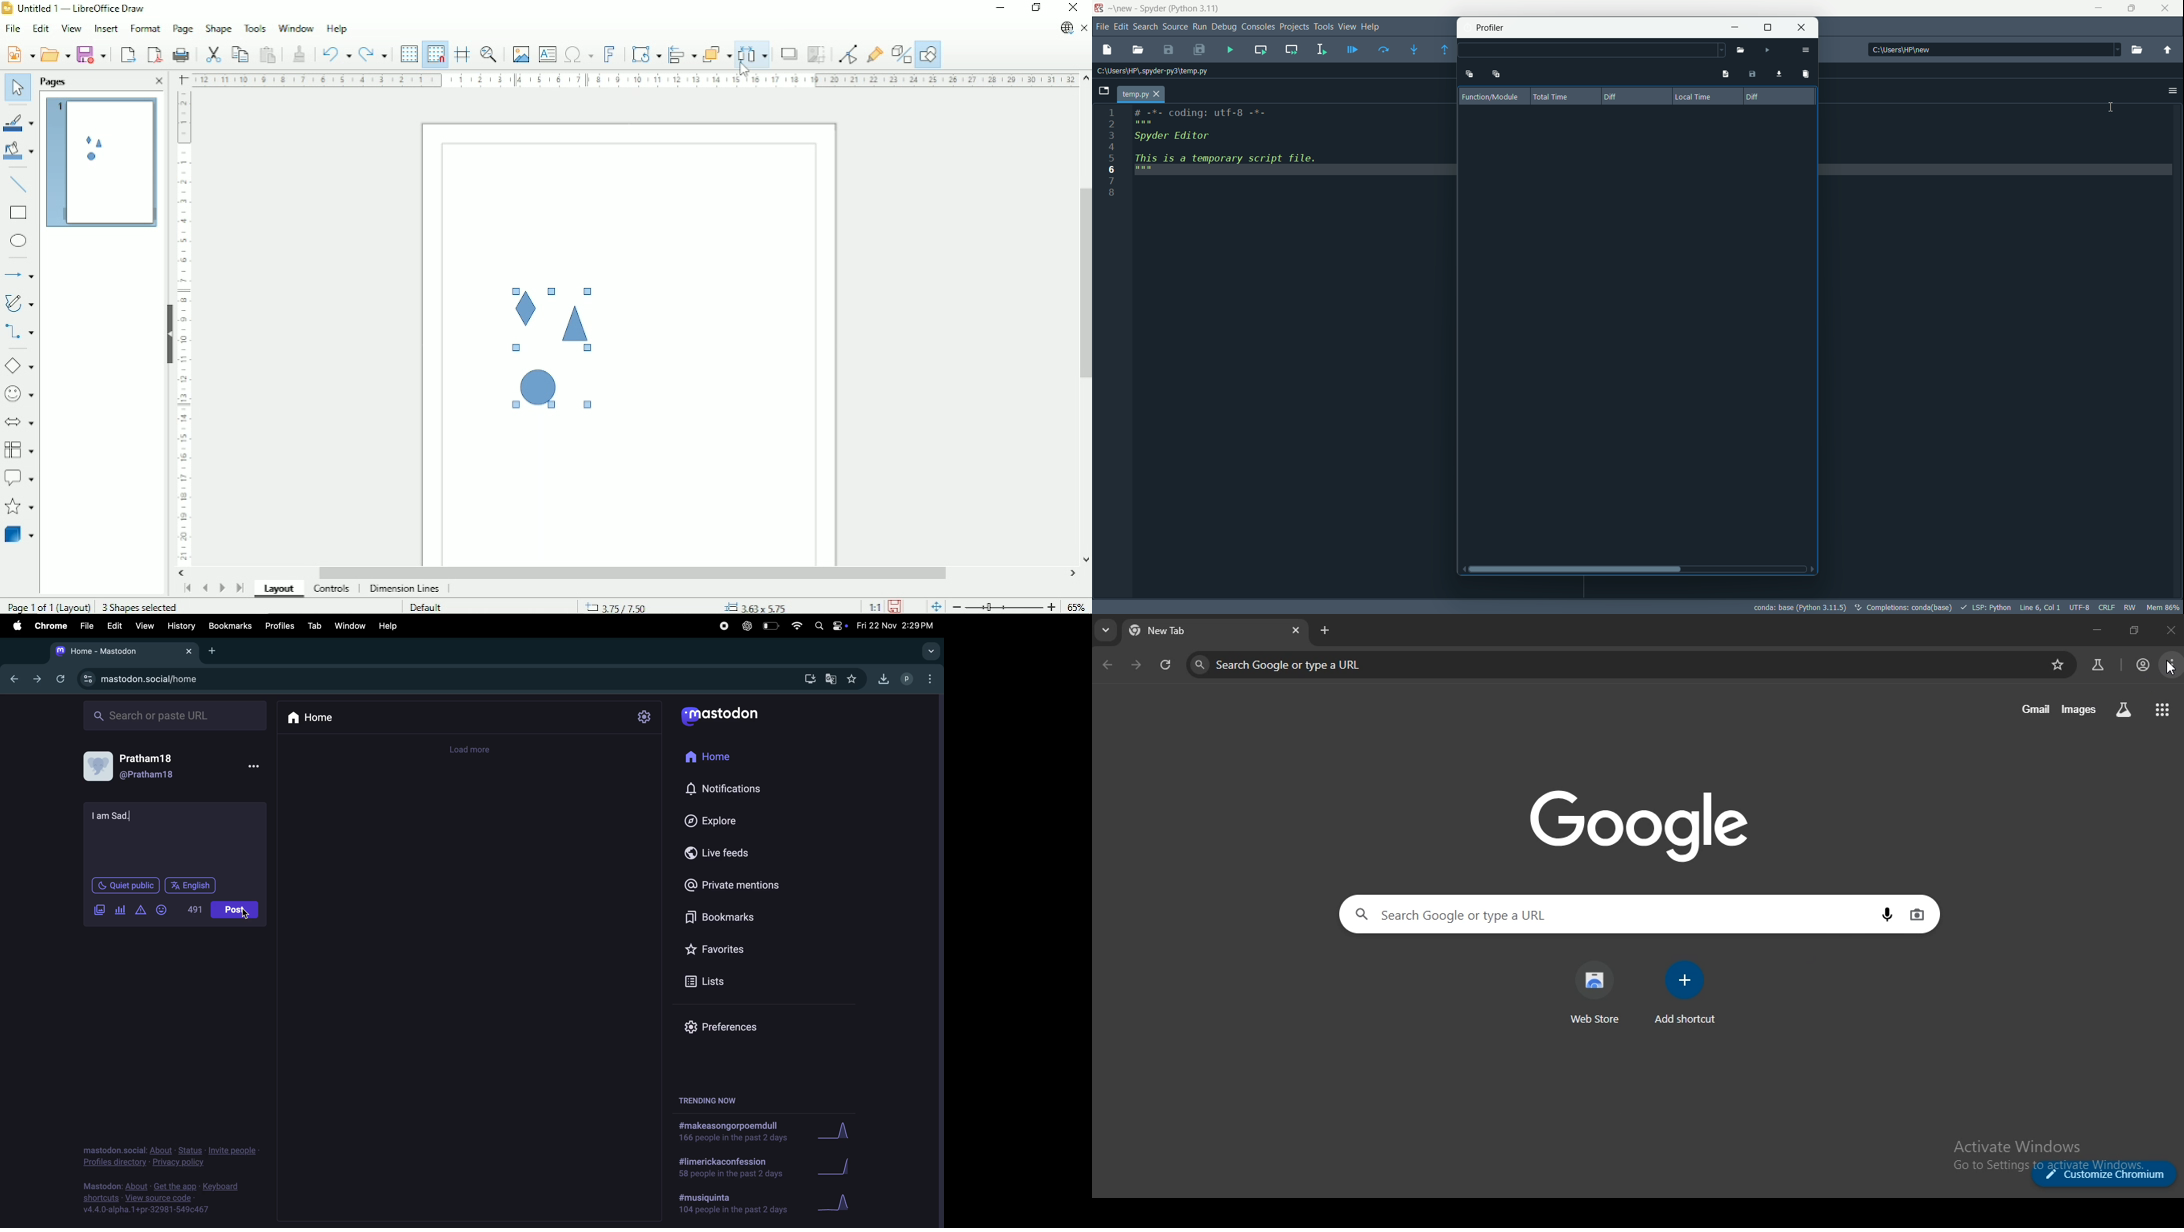 This screenshot has width=2184, height=1232. What do you see at coordinates (1888, 916) in the screenshot?
I see `voice search` at bounding box center [1888, 916].